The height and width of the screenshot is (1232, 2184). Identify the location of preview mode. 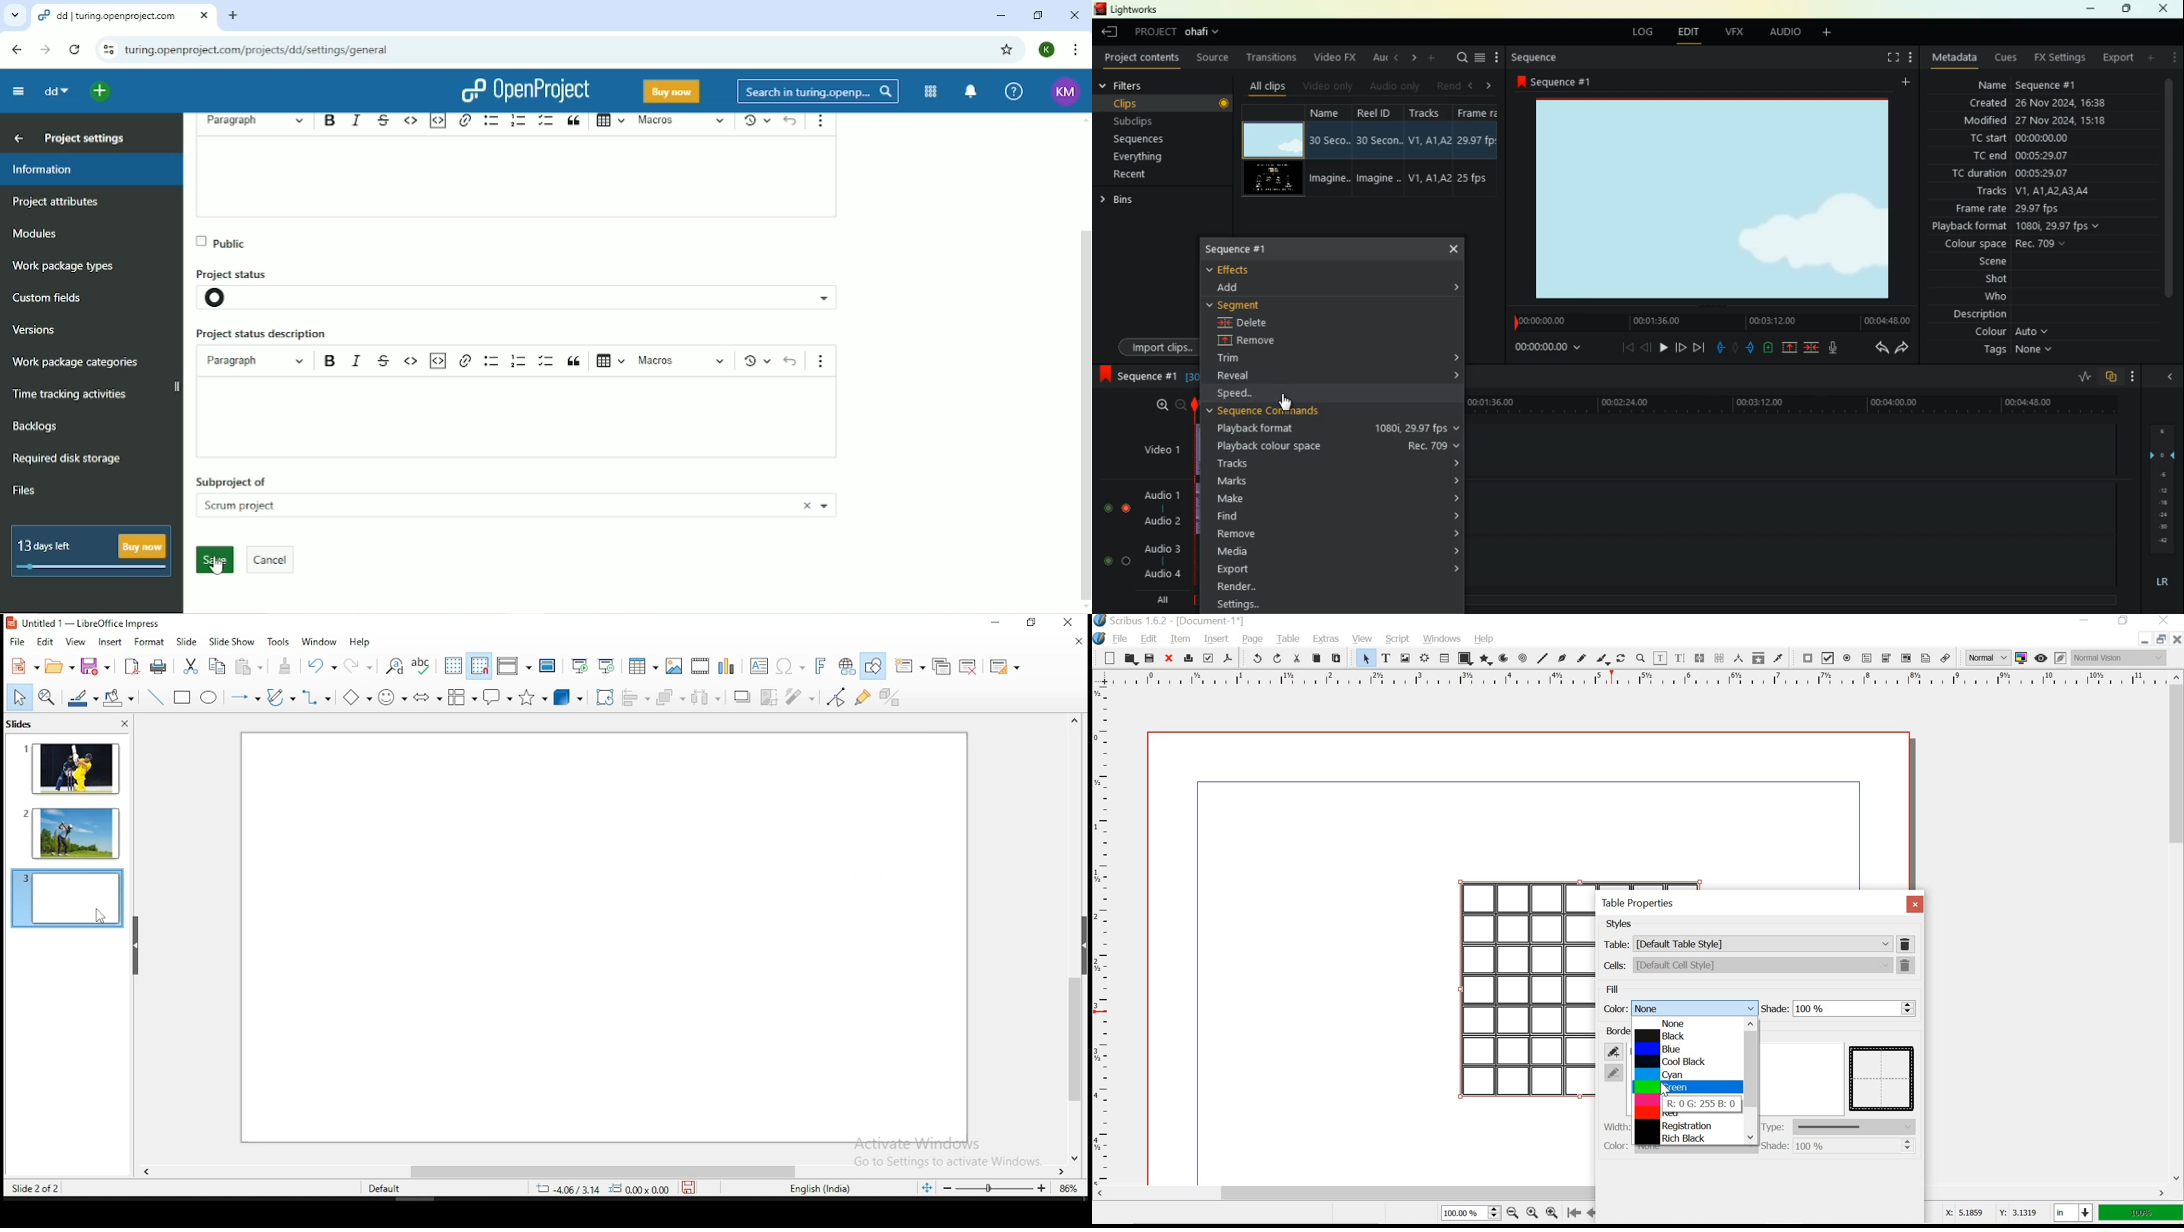
(2041, 658).